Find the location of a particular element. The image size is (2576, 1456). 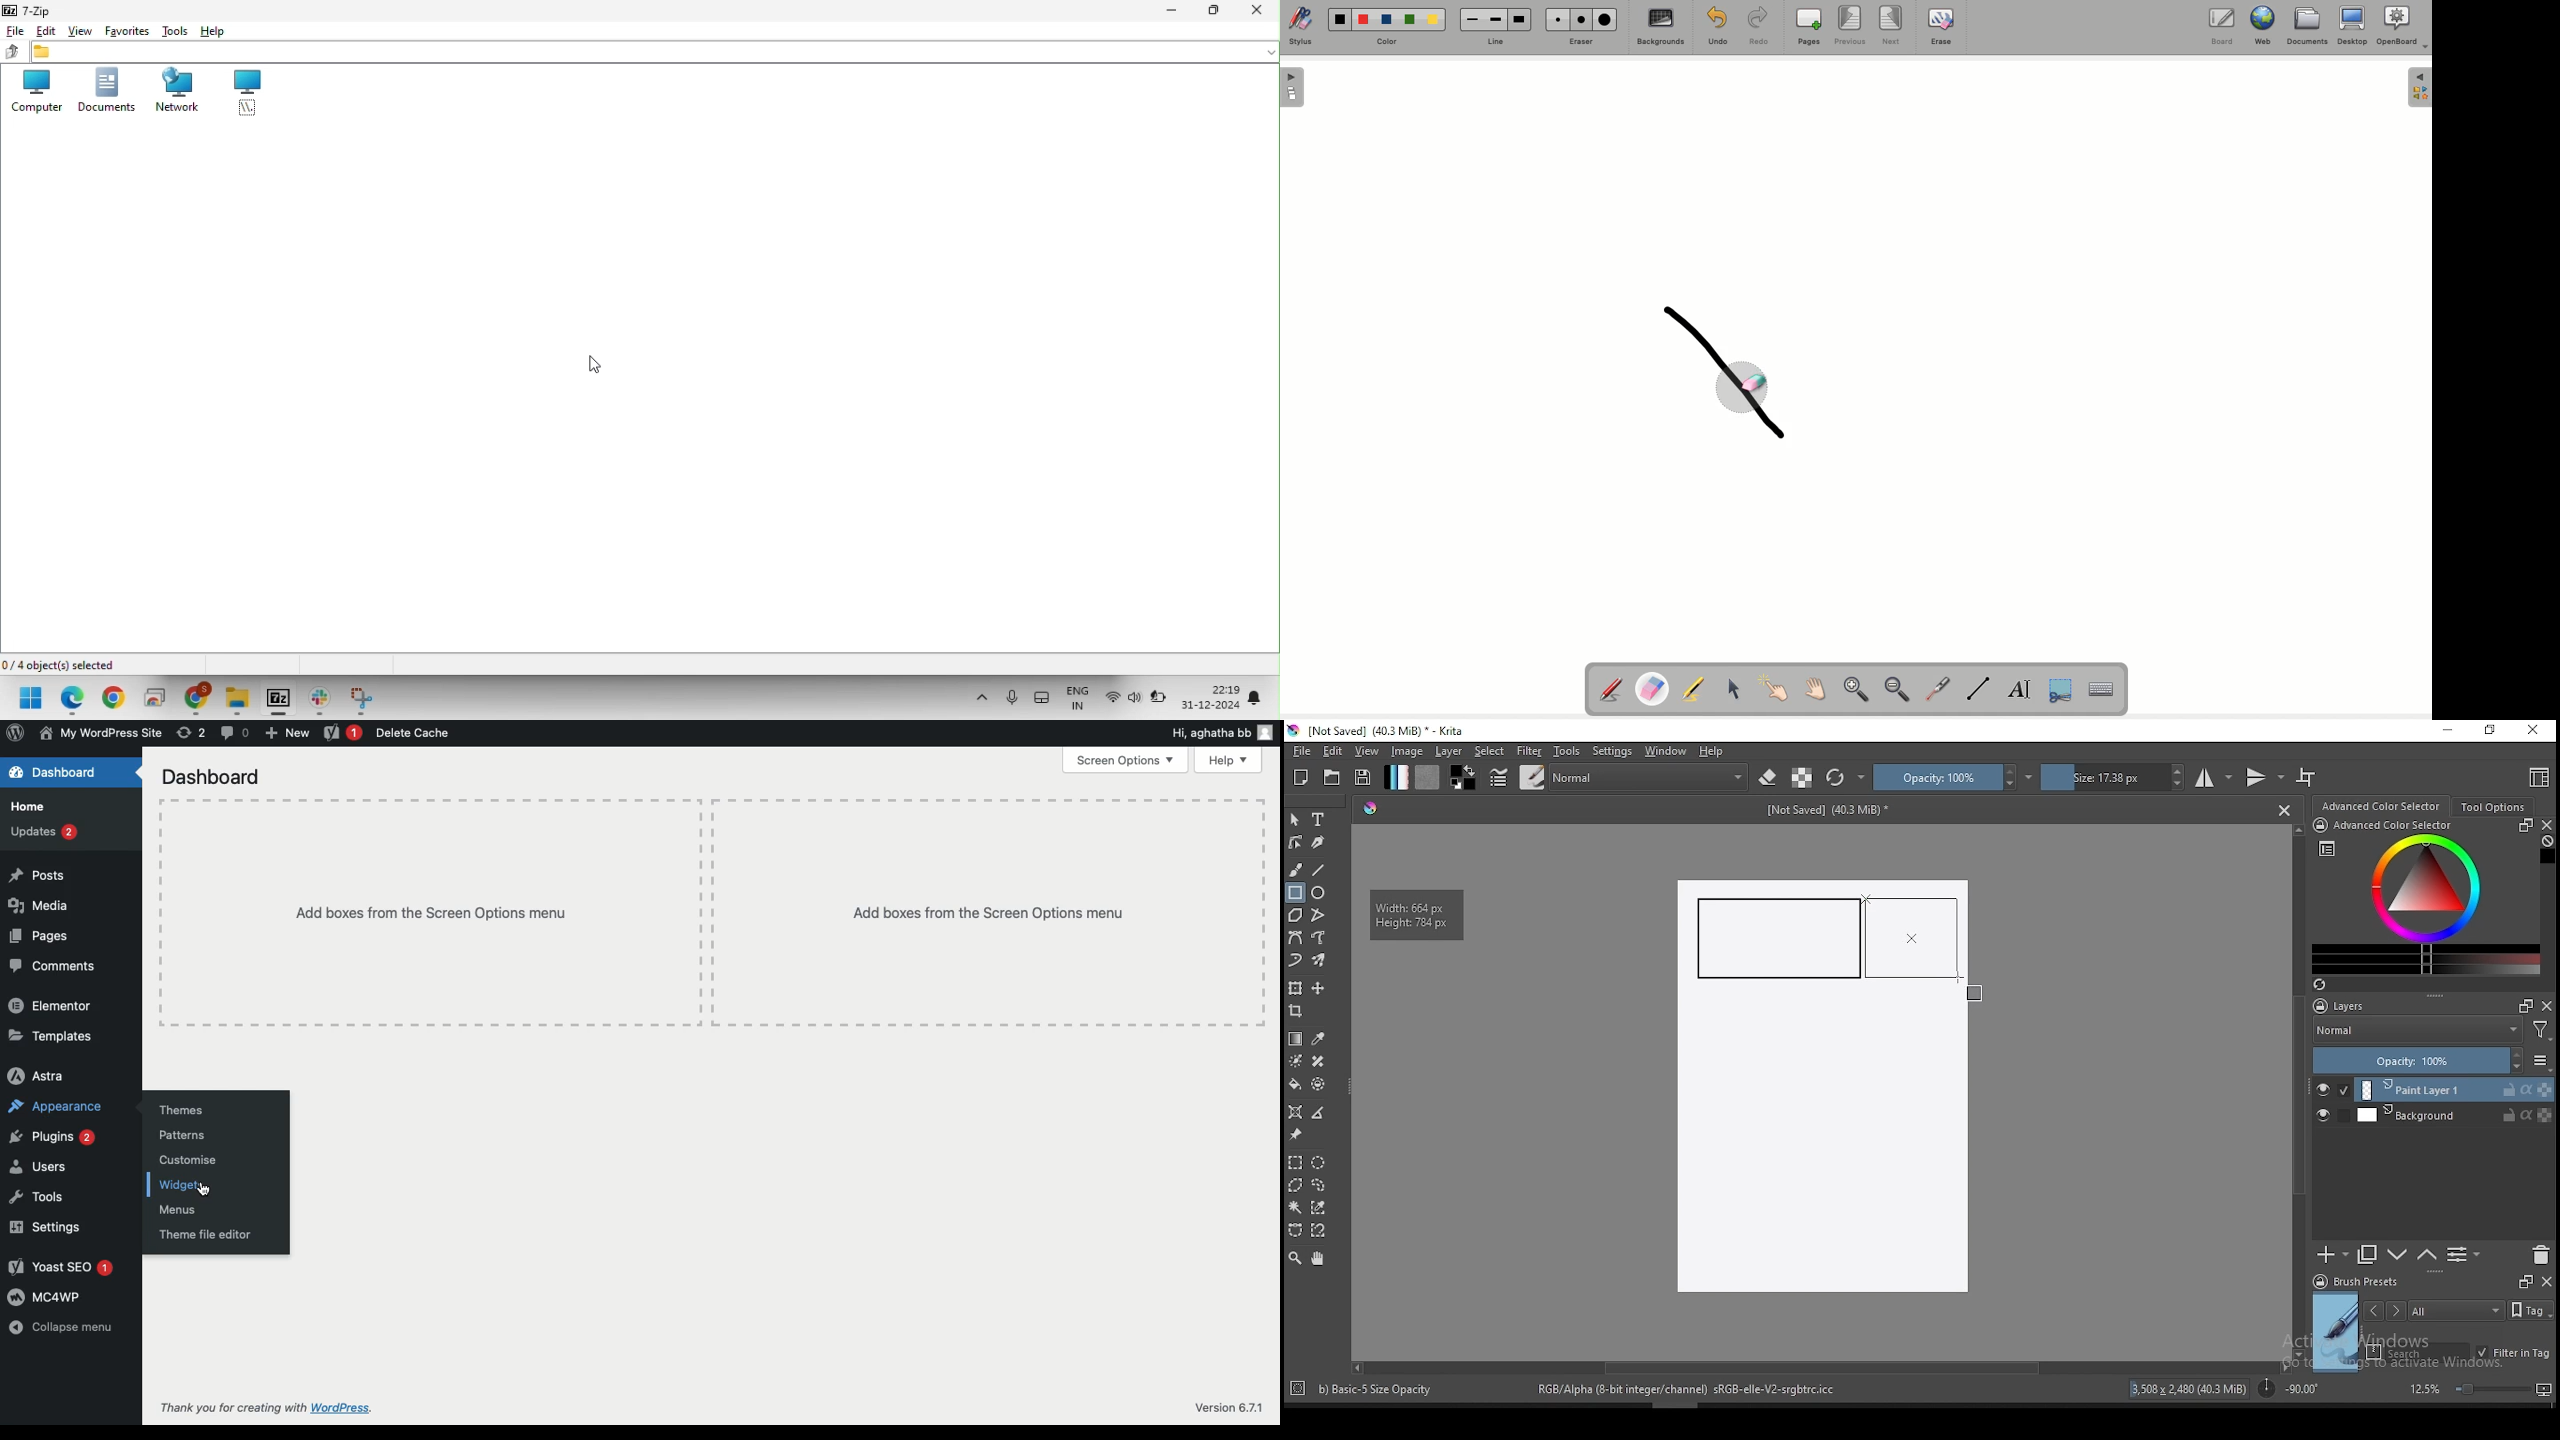

Frames is located at coordinates (2520, 1005).